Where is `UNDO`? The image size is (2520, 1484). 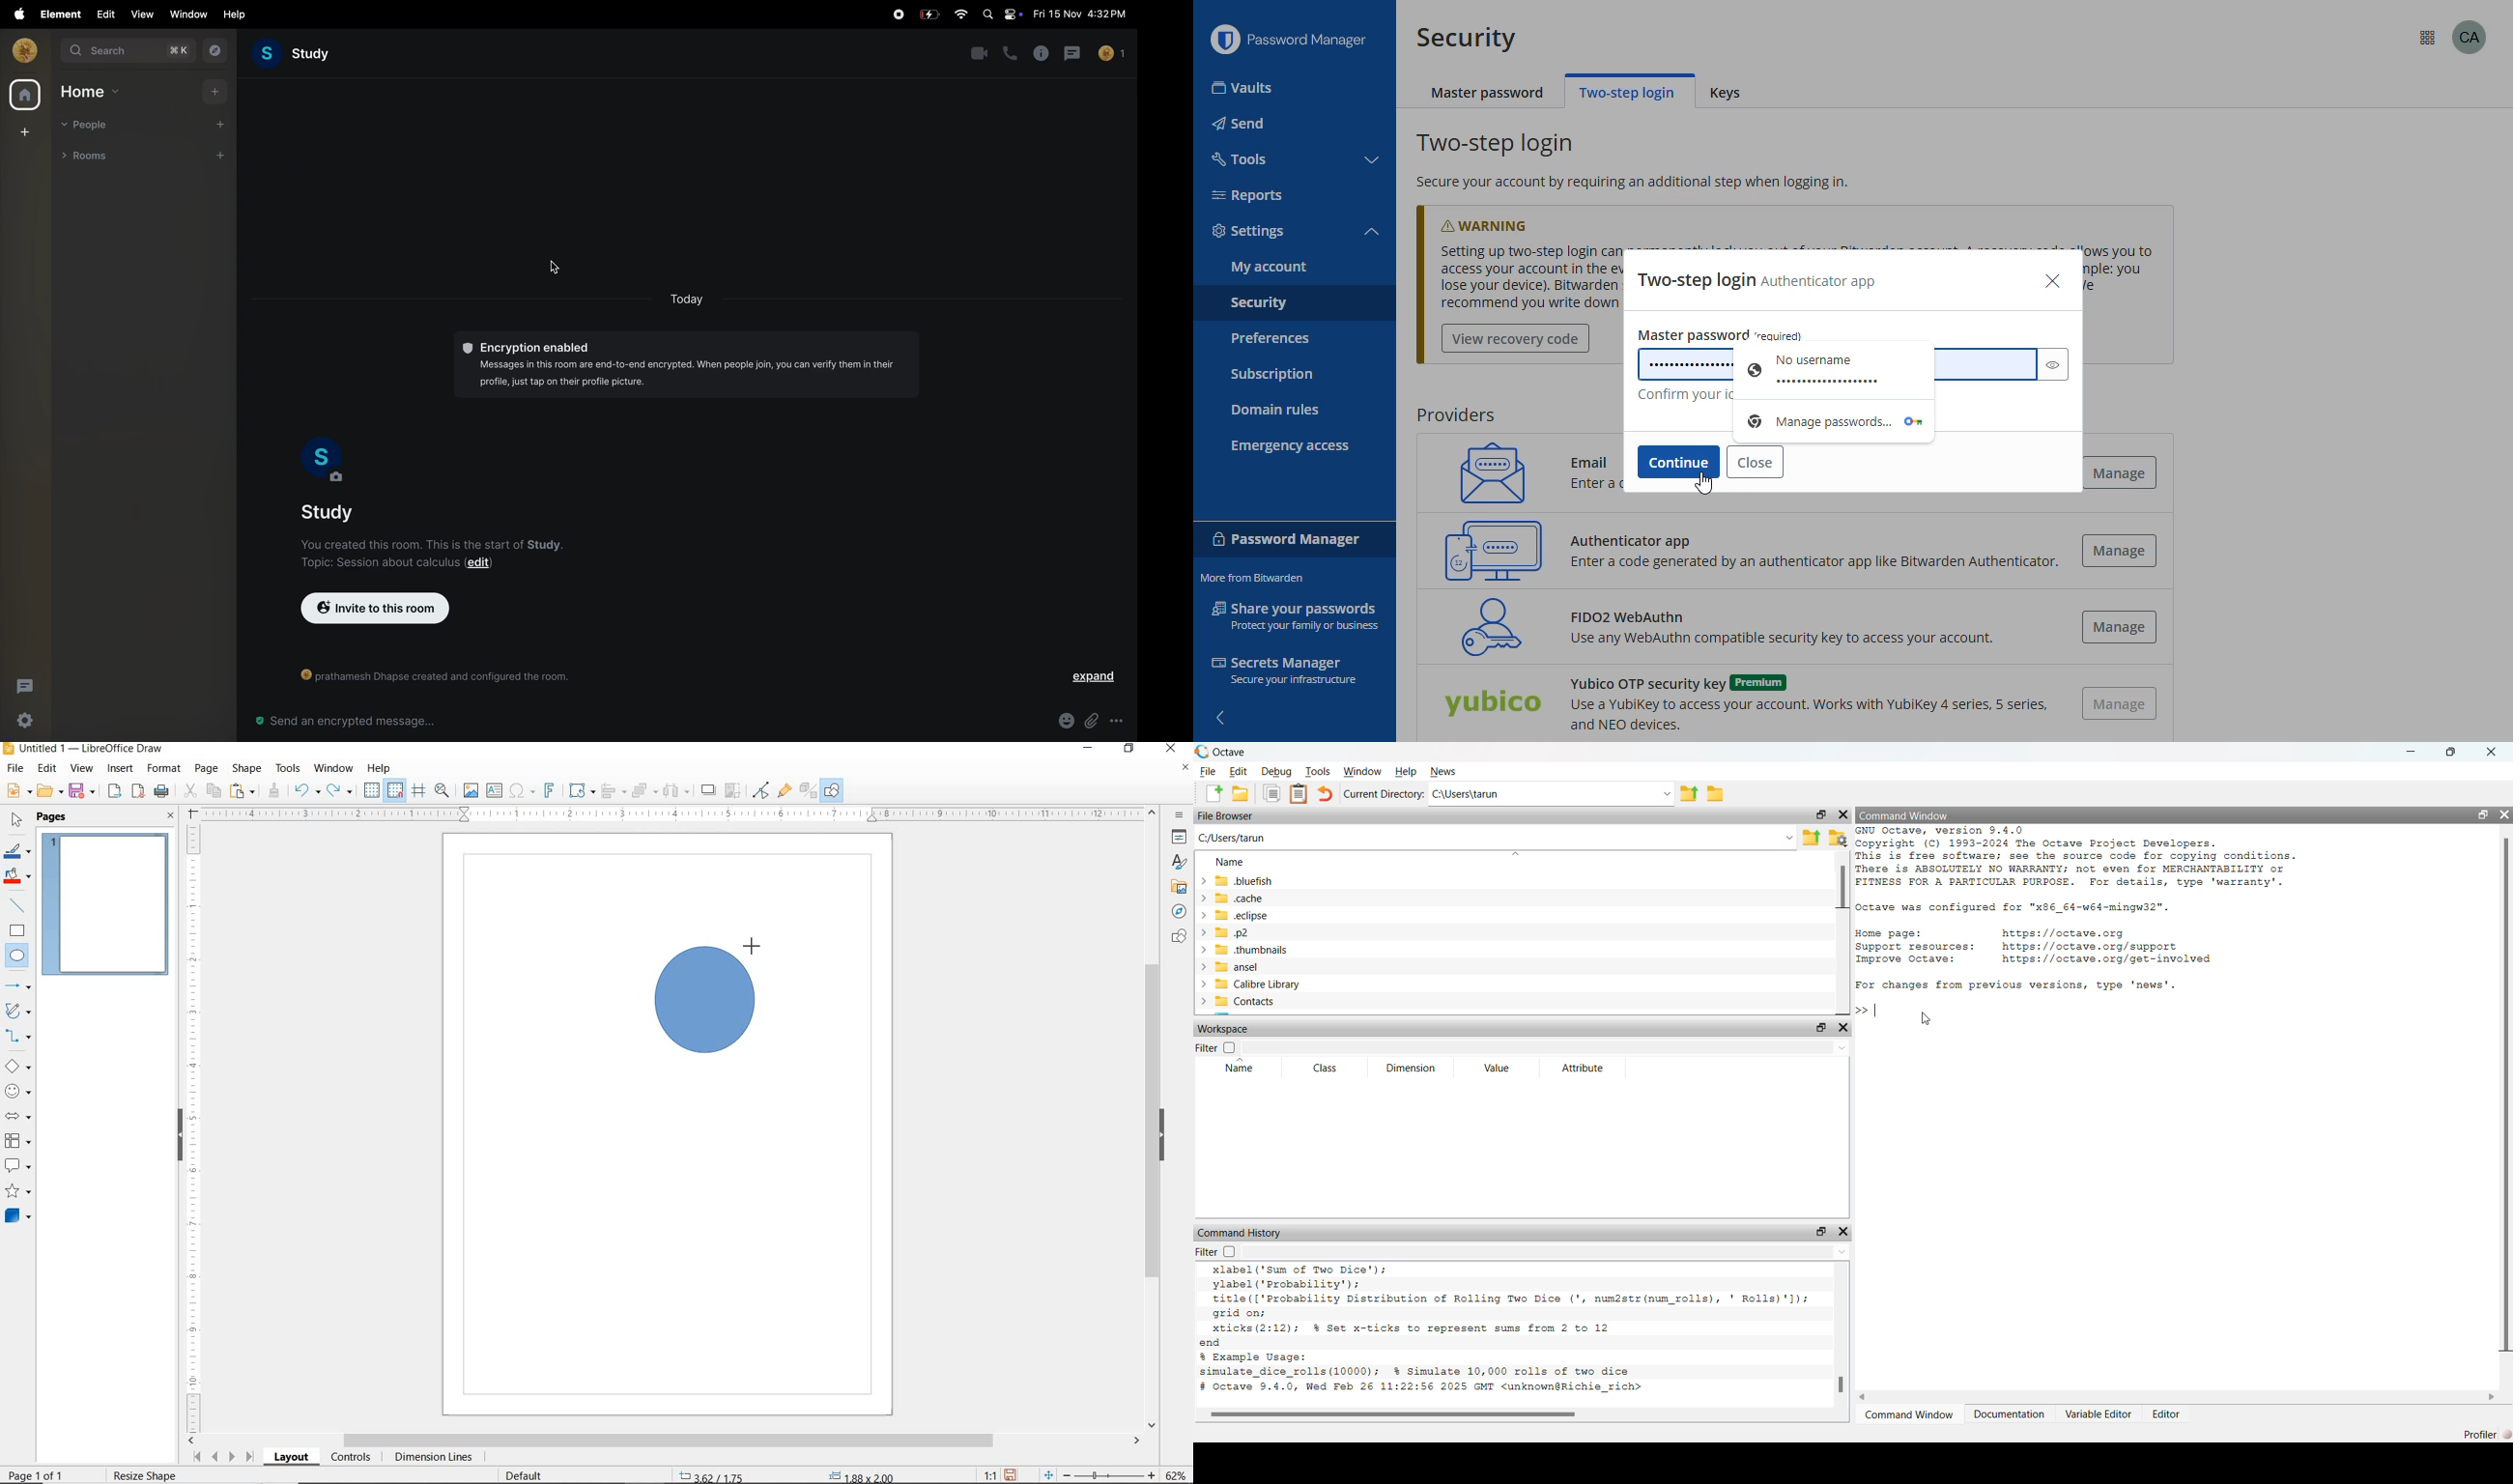 UNDO is located at coordinates (307, 792).